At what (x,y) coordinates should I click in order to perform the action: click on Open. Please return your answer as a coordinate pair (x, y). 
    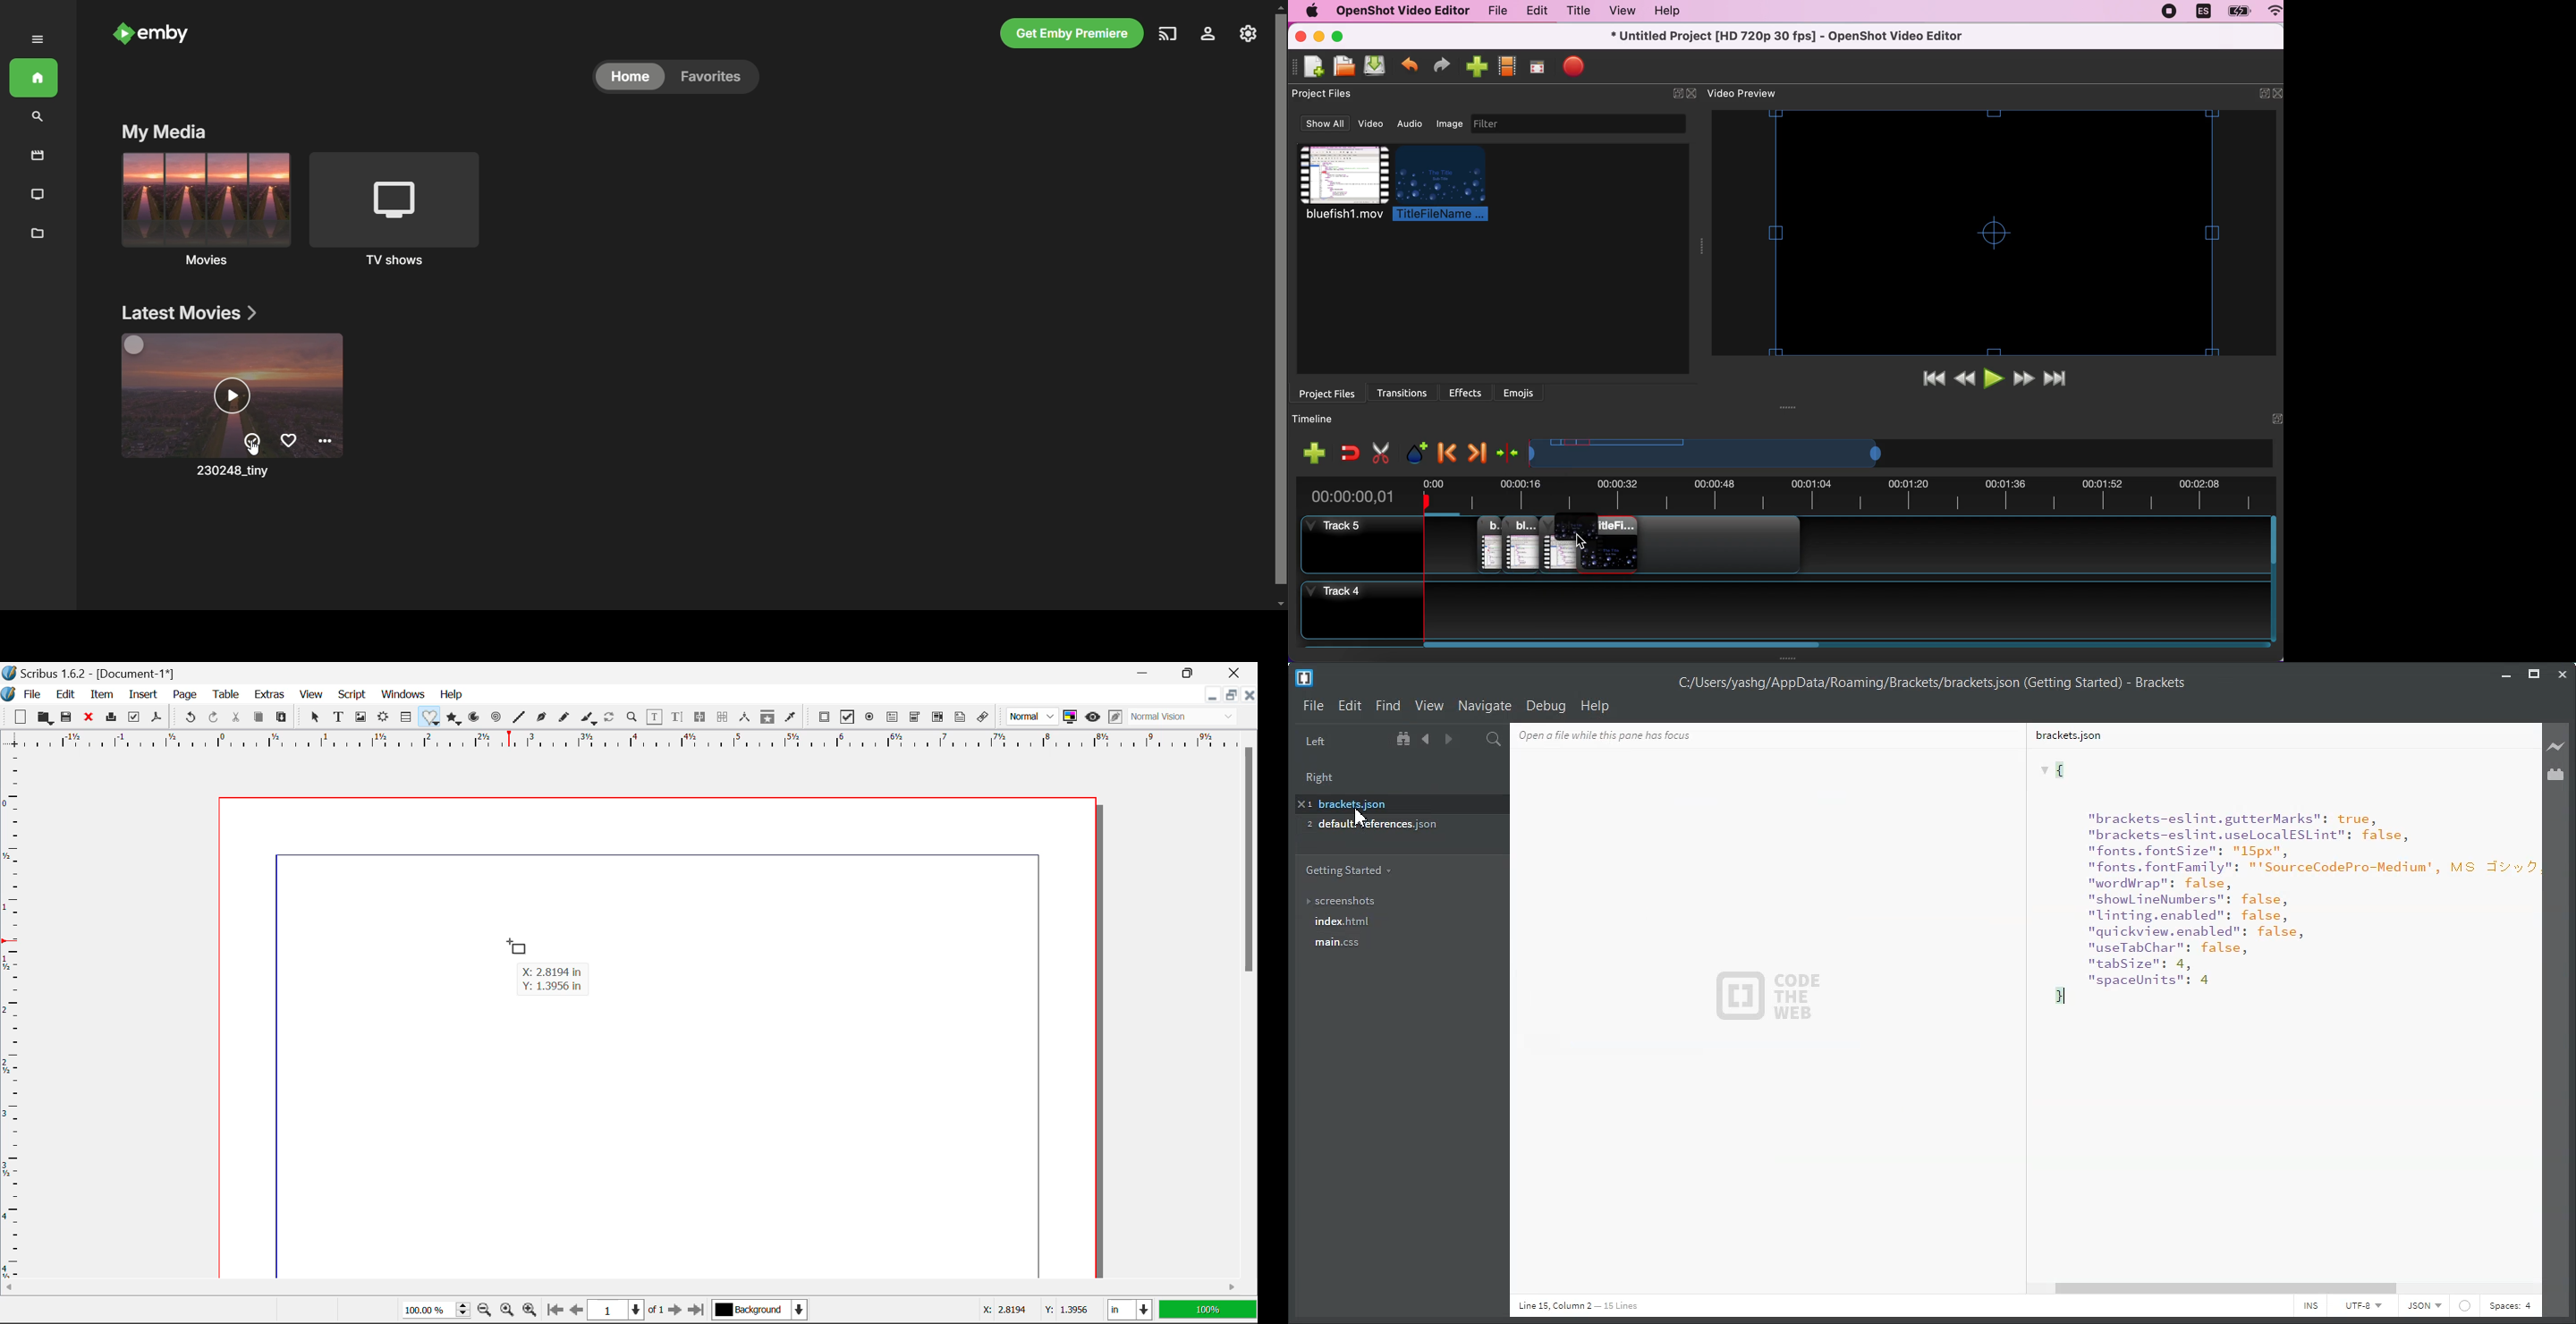
    Looking at the image, I should click on (46, 718).